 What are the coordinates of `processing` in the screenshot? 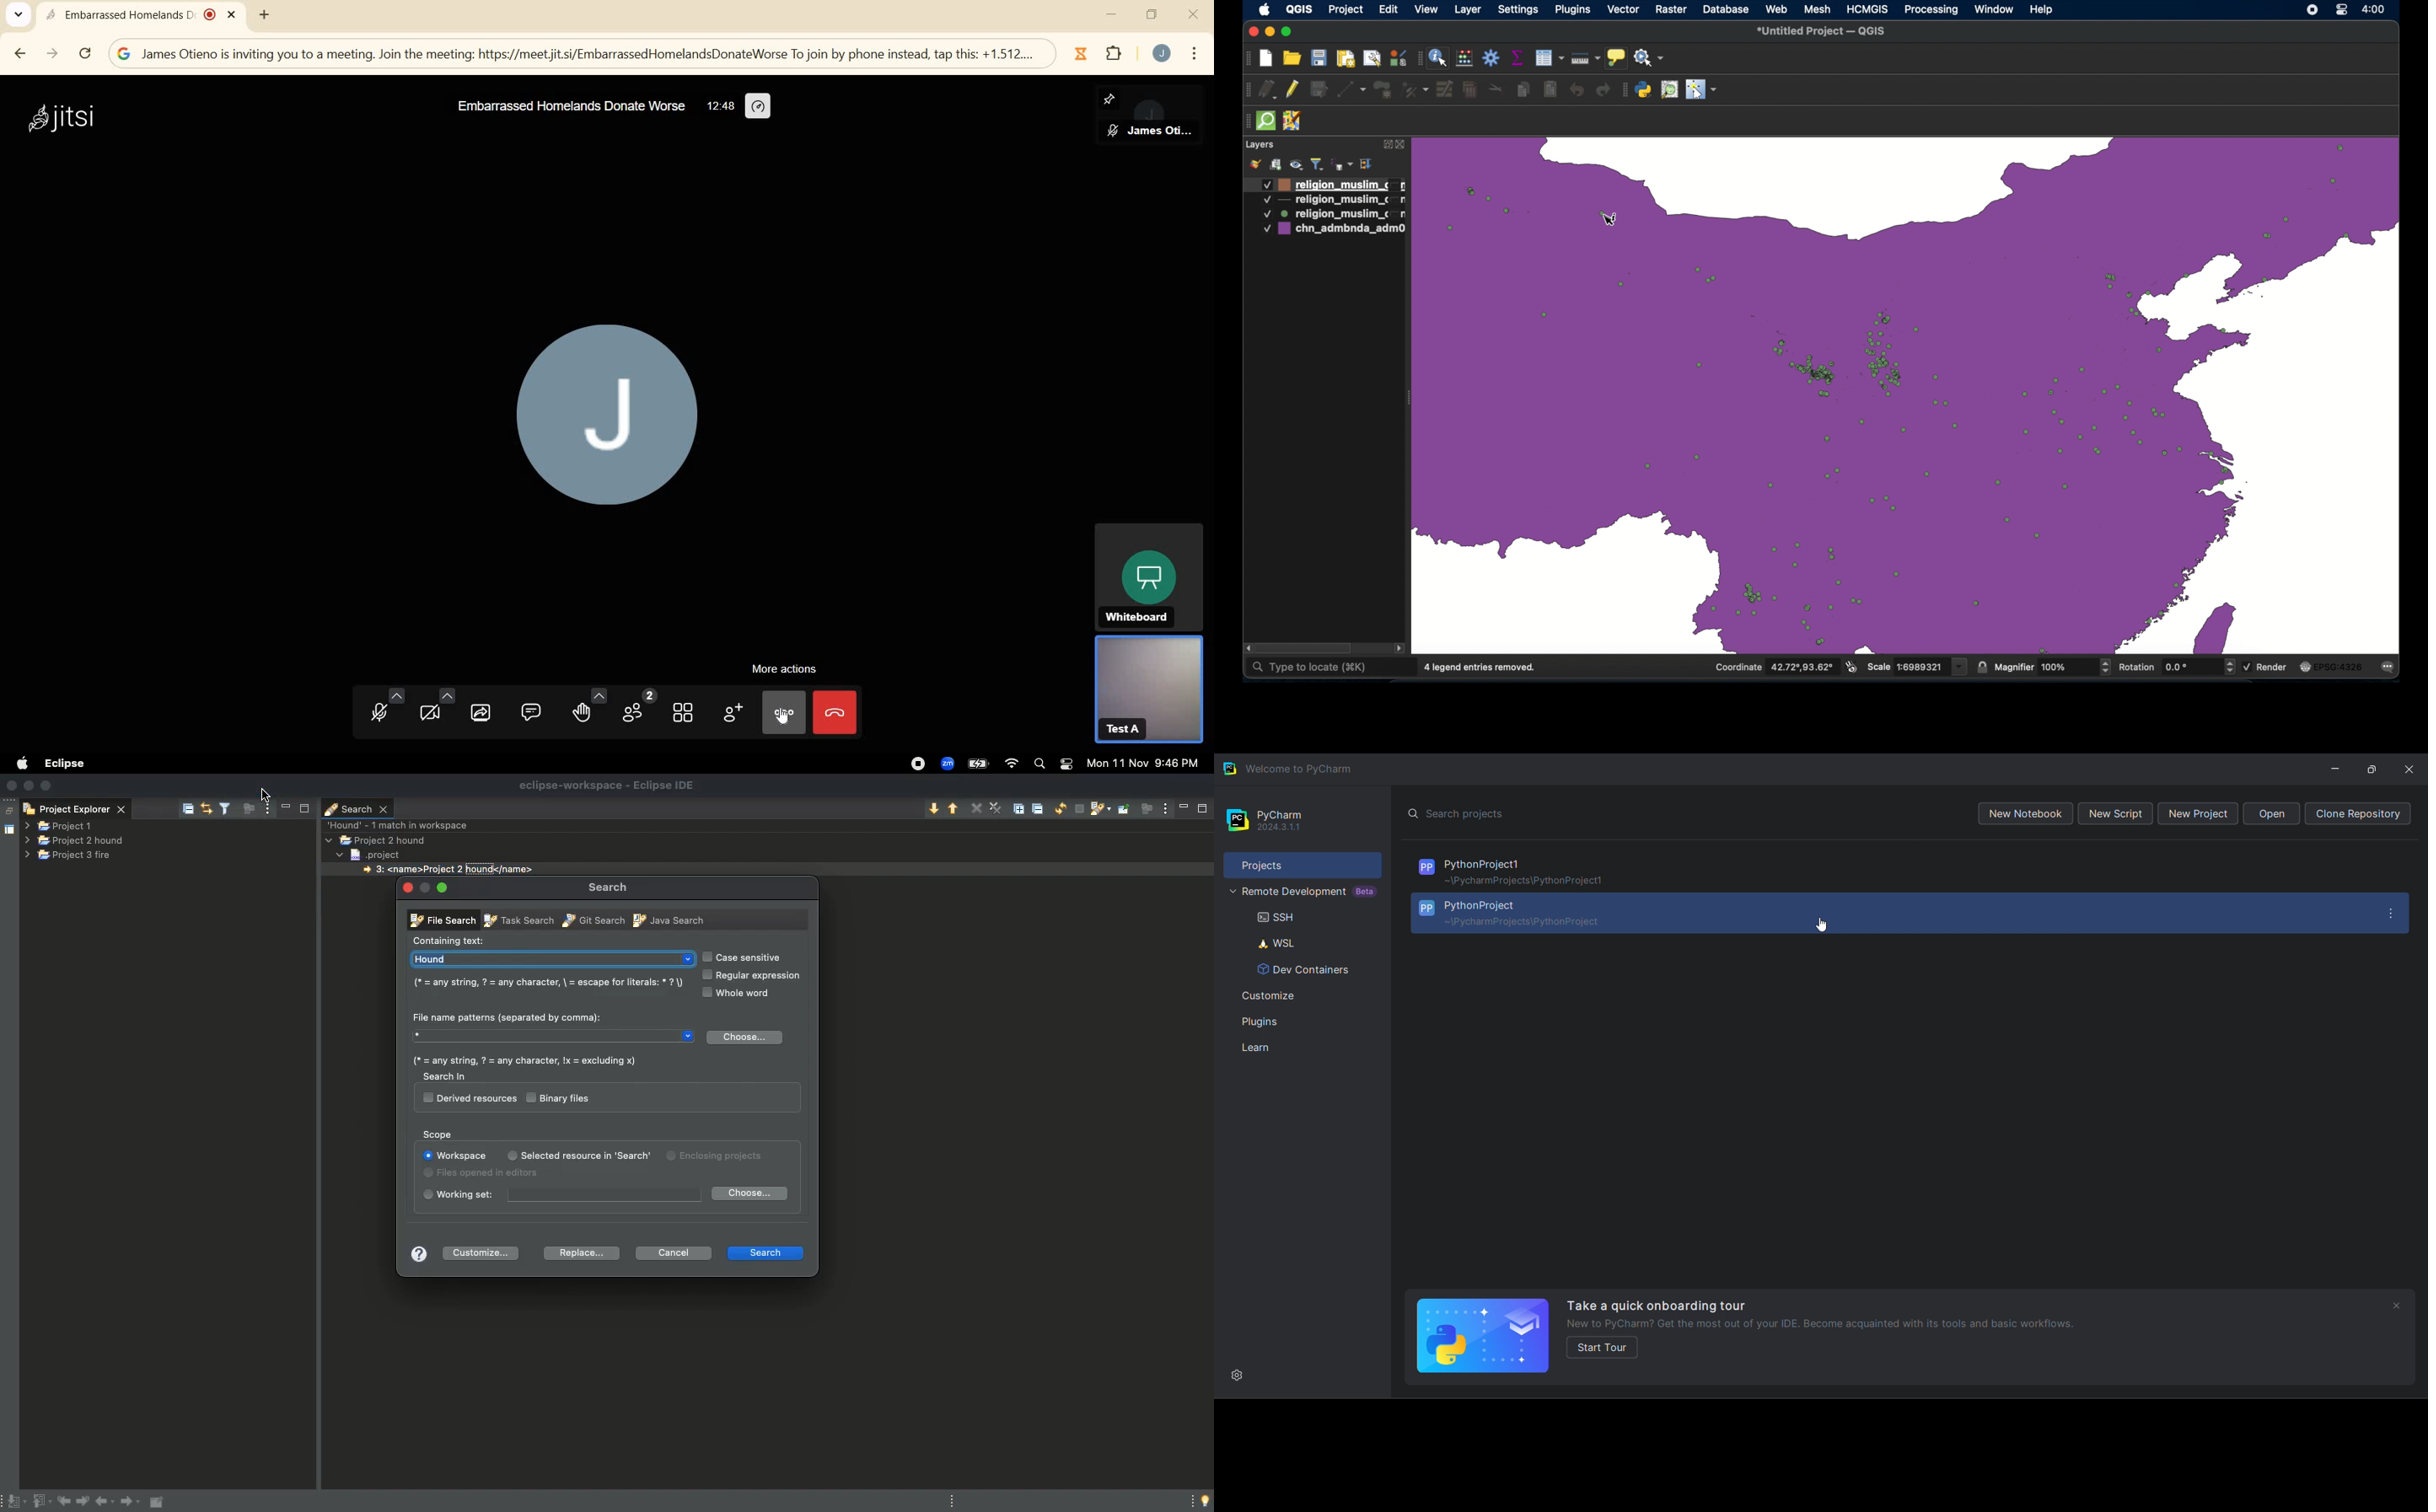 It's located at (1929, 10).